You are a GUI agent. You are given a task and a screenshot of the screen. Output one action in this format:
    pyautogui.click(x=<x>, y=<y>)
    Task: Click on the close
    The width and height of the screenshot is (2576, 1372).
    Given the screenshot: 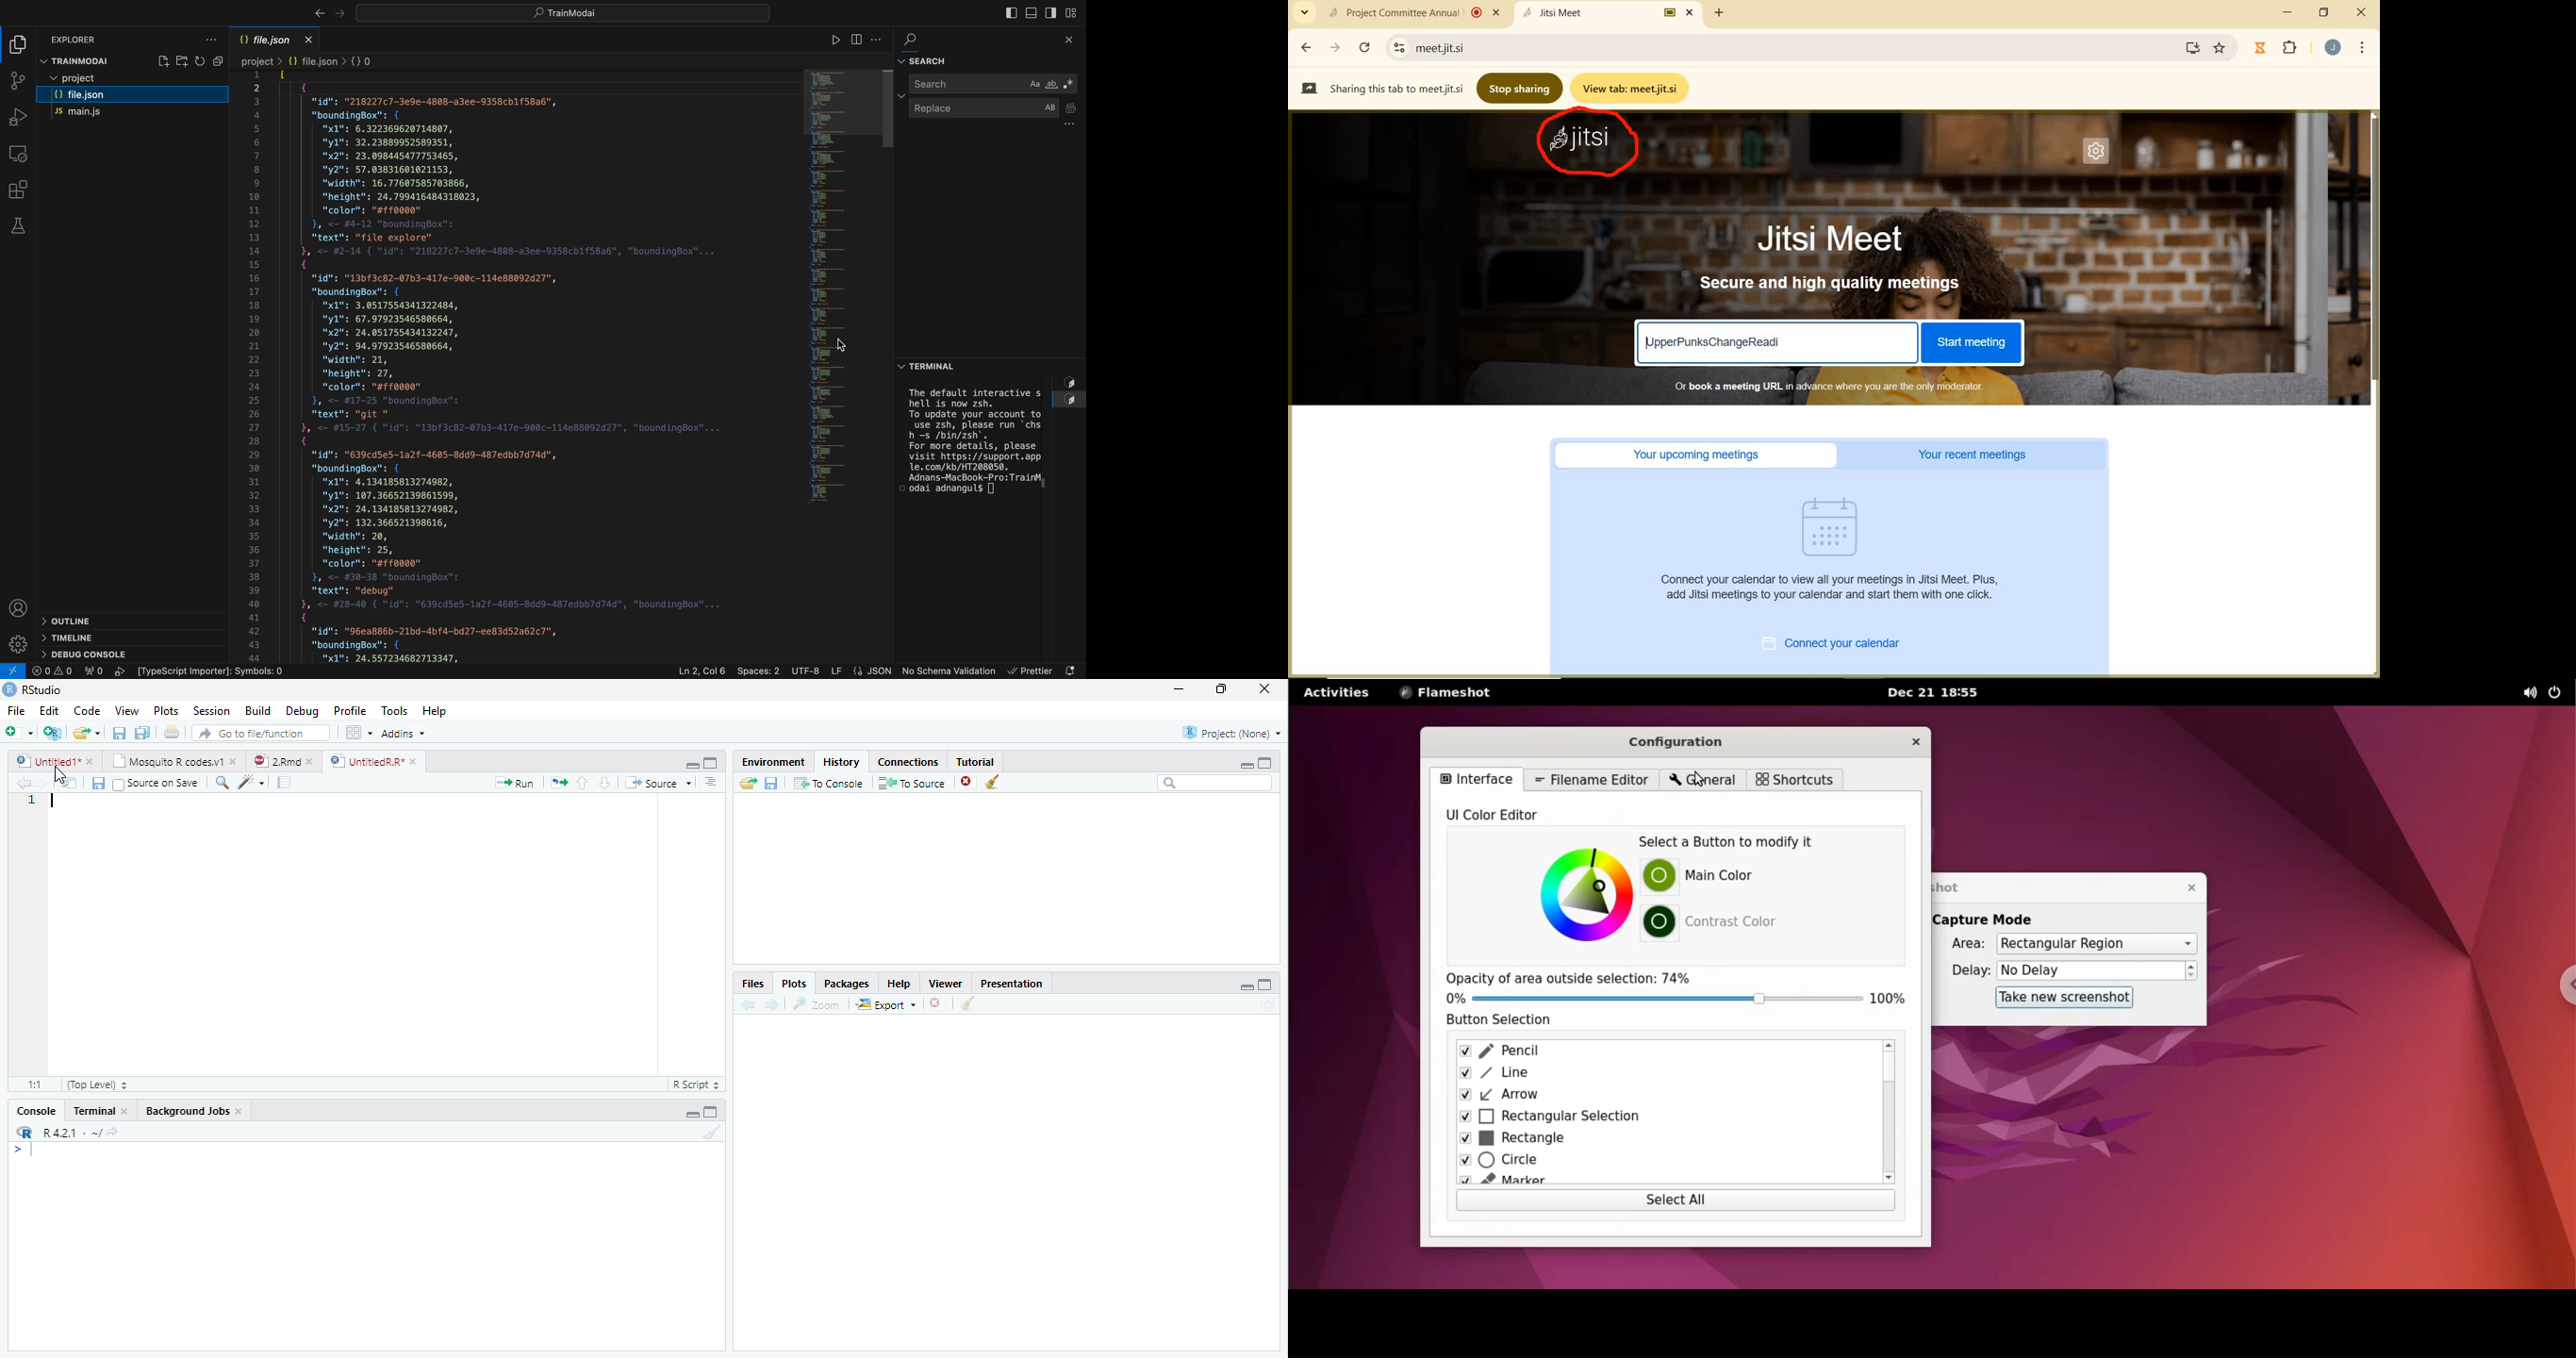 What is the action you would take?
    pyautogui.click(x=309, y=761)
    